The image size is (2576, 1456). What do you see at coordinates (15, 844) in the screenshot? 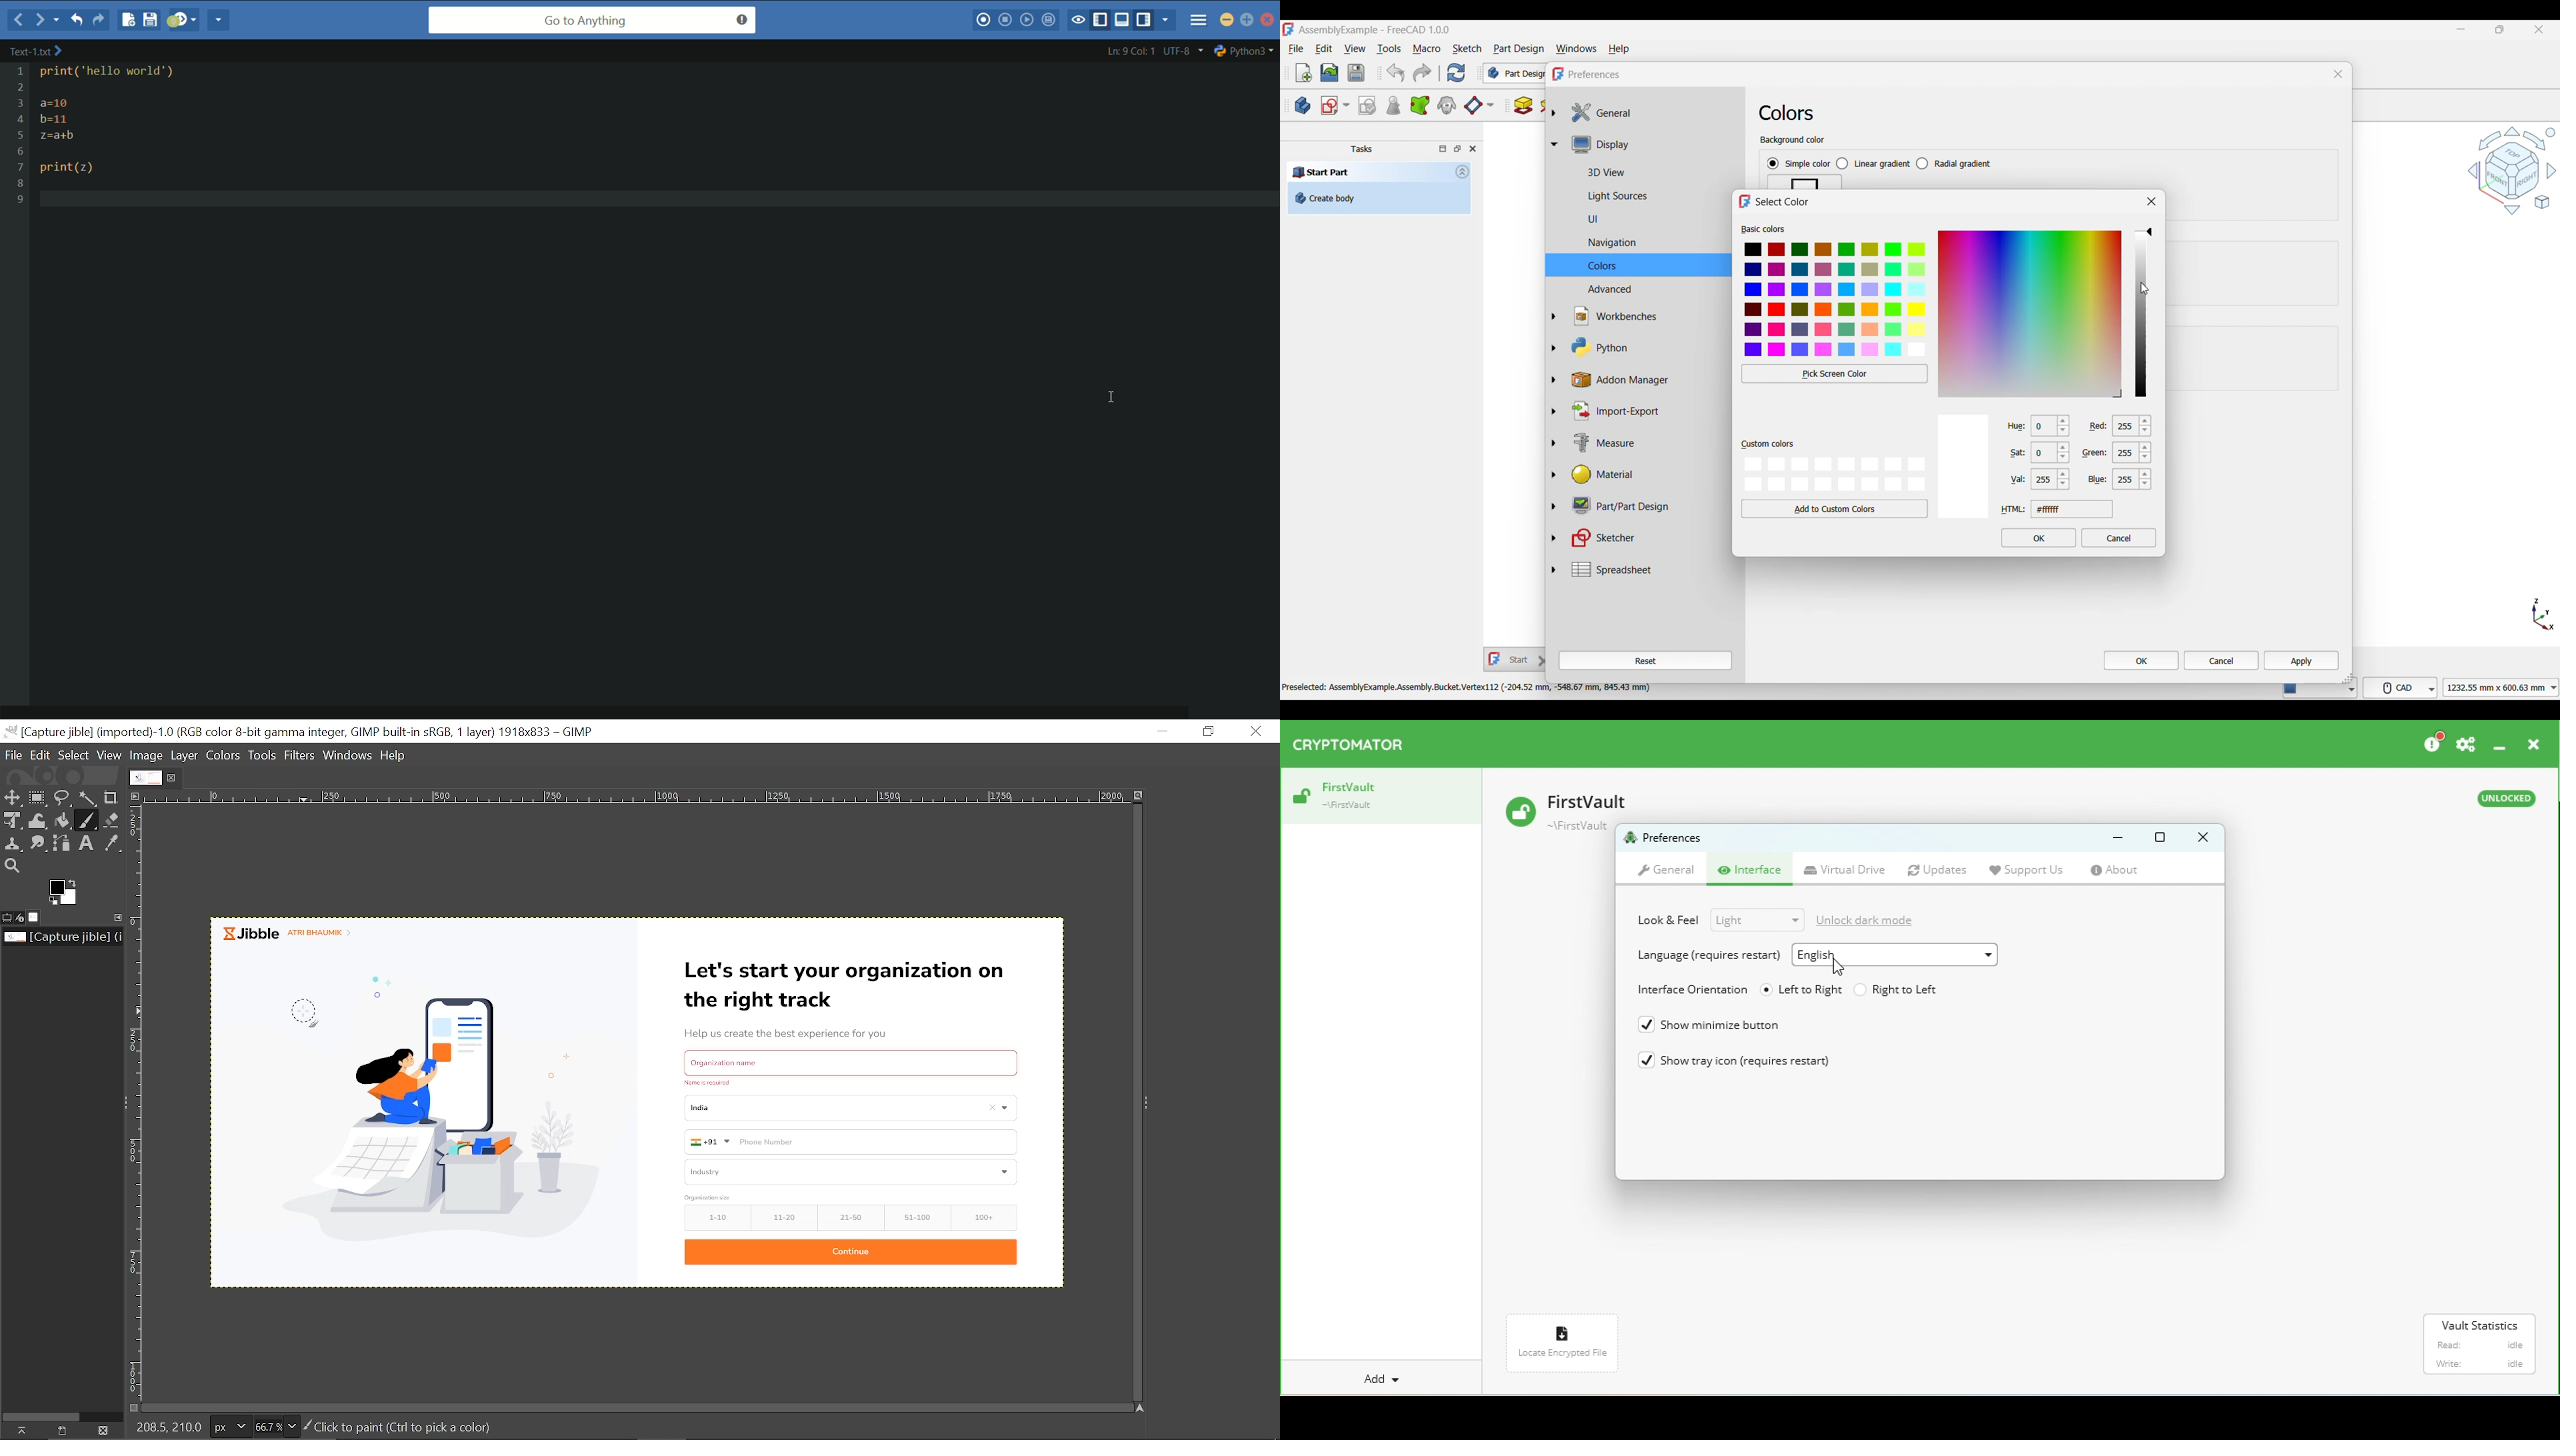
I see `Clone tool` at bounding box center [15, 844].